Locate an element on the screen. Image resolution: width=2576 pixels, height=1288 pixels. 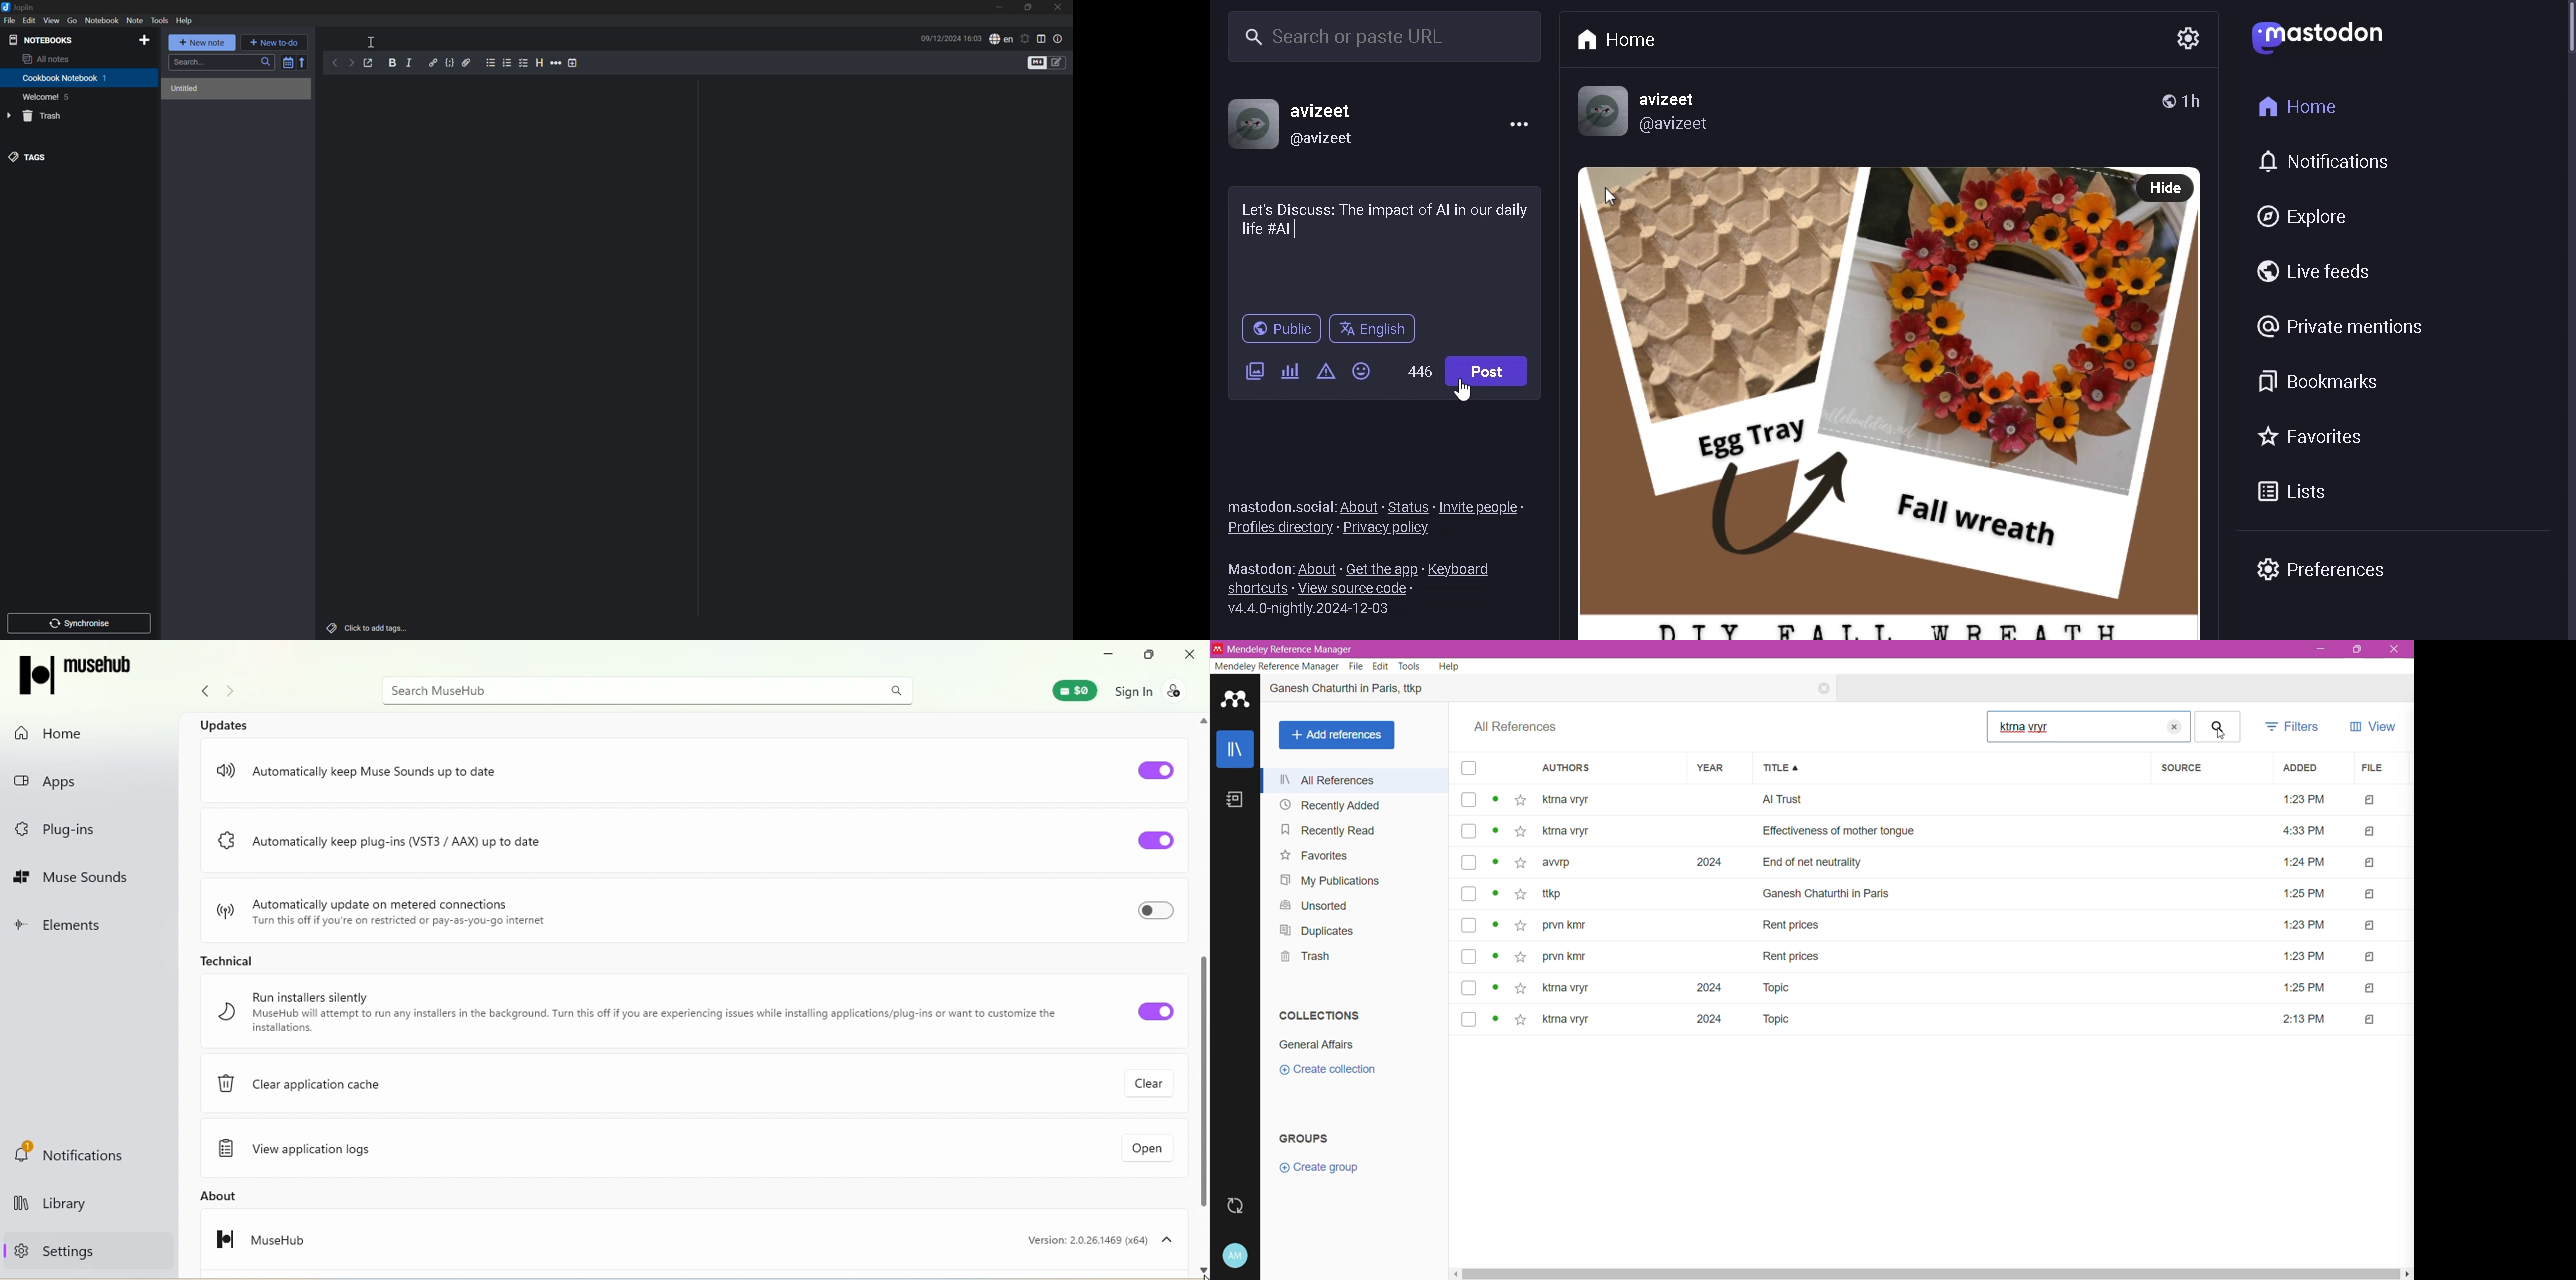
view status is located at coordinates (1497, 1019).